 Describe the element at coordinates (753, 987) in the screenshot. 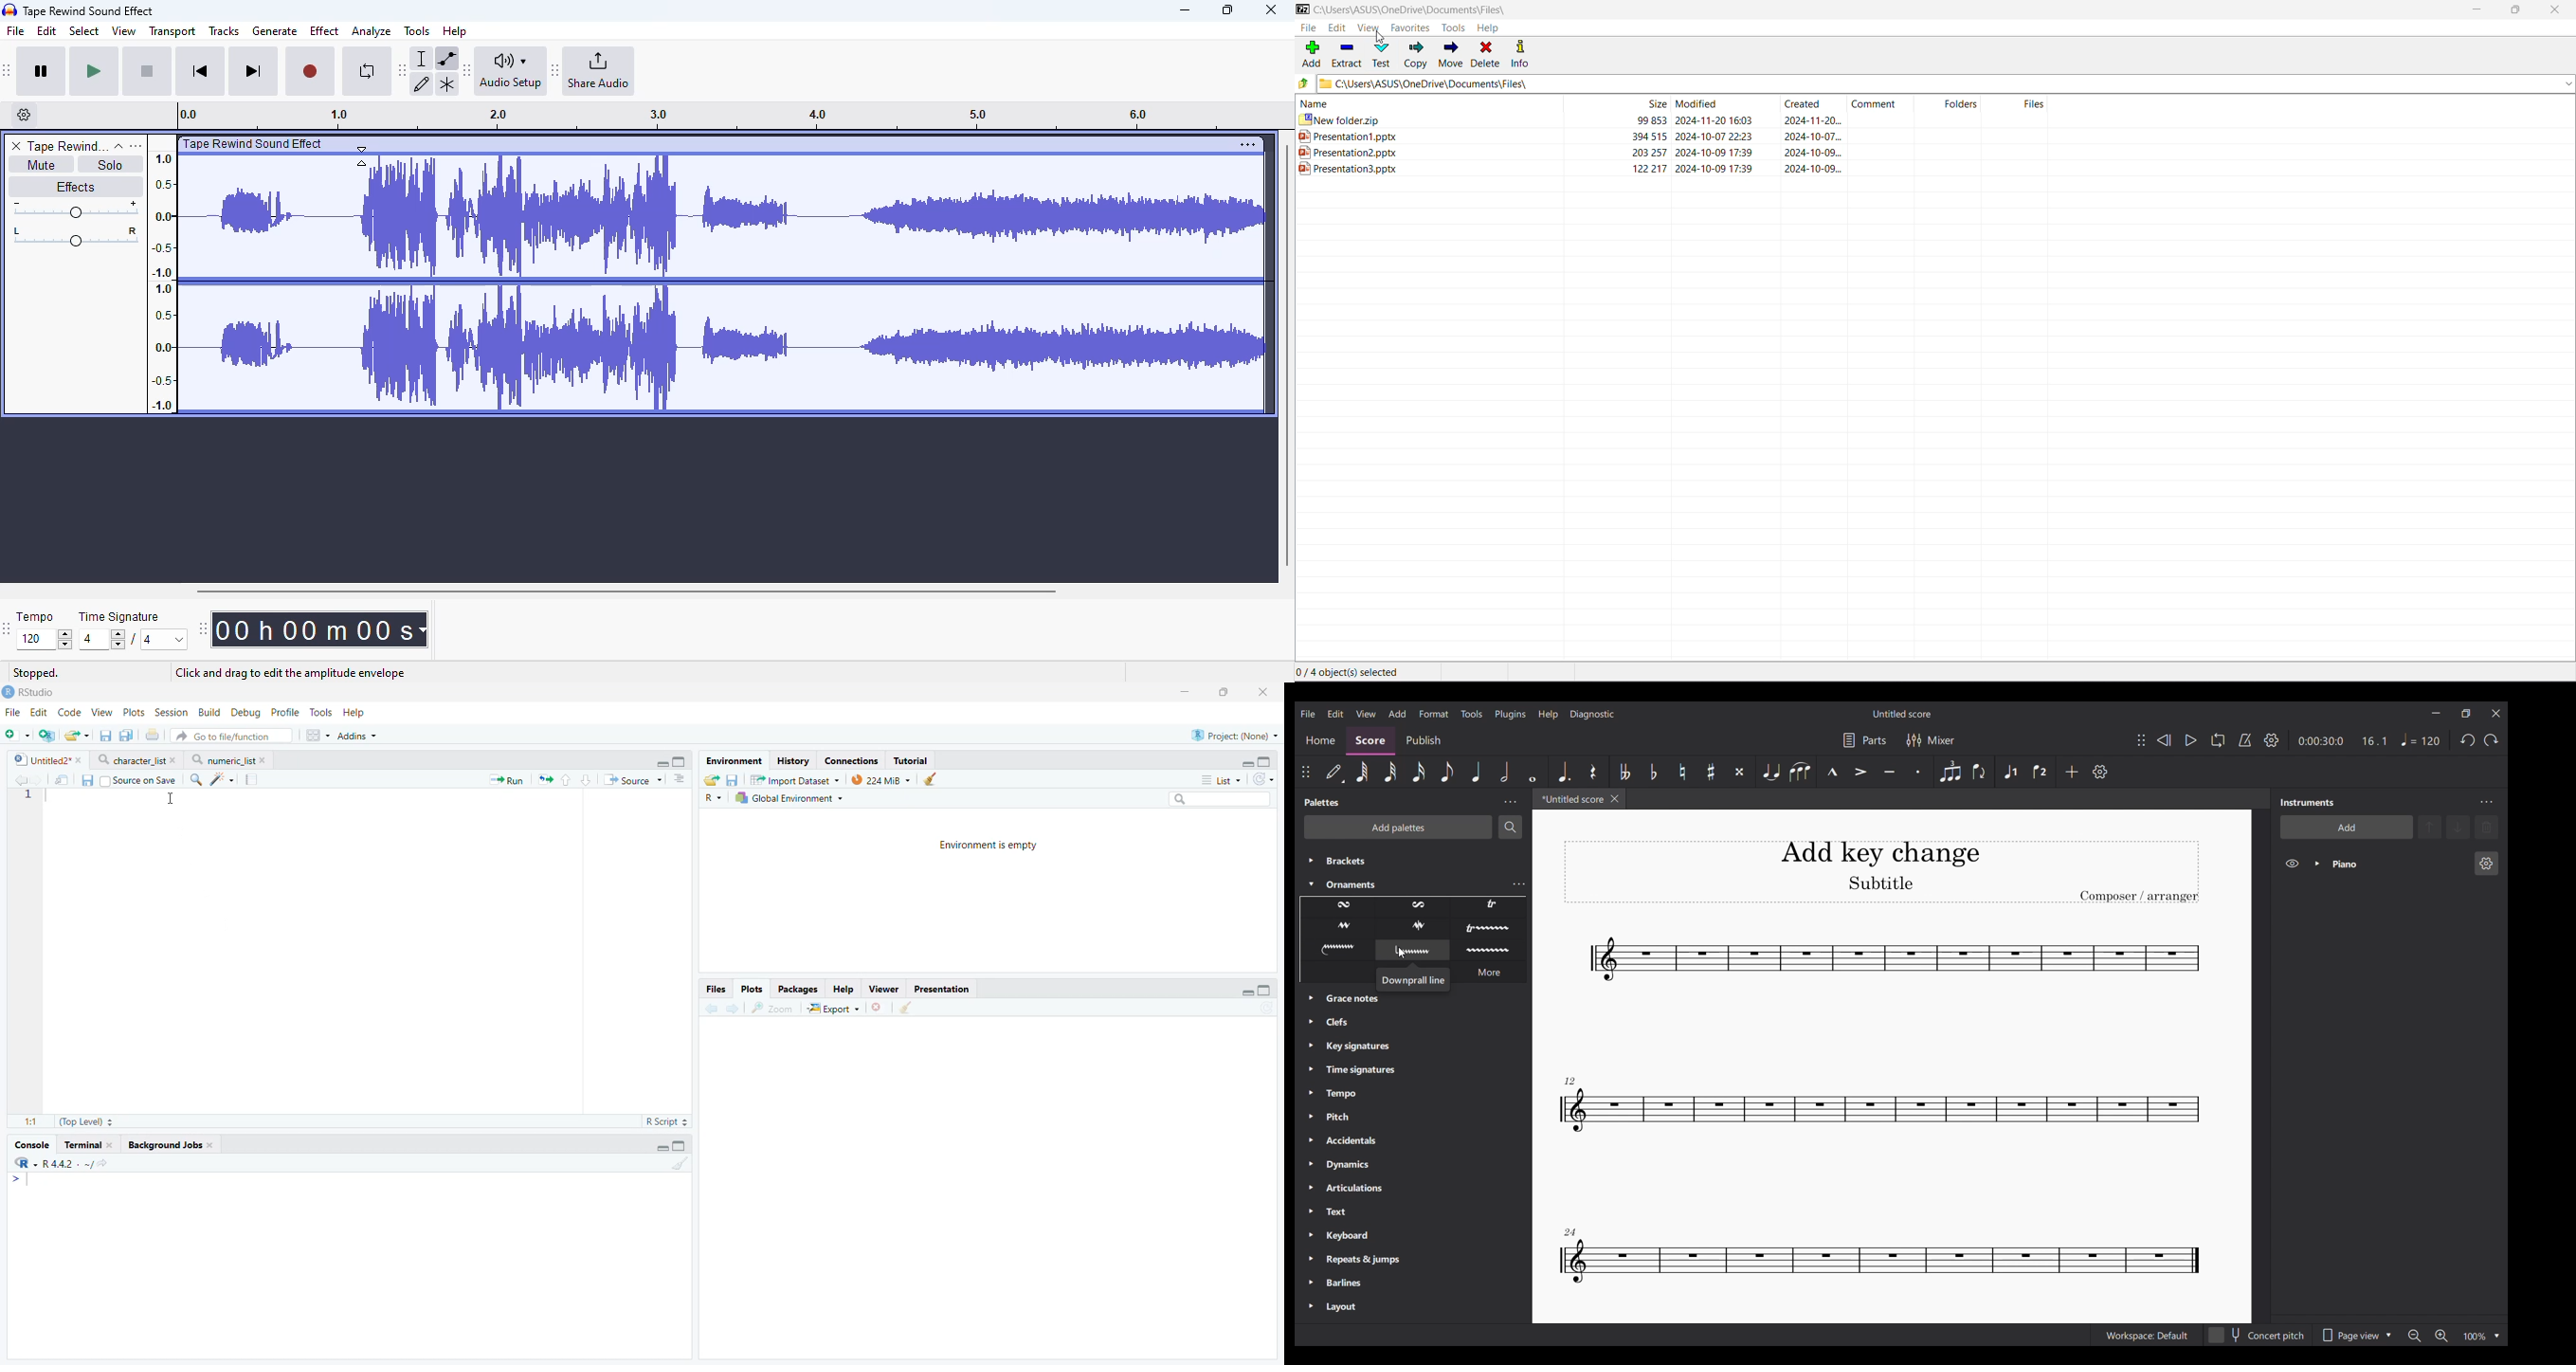

I see `Plots` at that location.